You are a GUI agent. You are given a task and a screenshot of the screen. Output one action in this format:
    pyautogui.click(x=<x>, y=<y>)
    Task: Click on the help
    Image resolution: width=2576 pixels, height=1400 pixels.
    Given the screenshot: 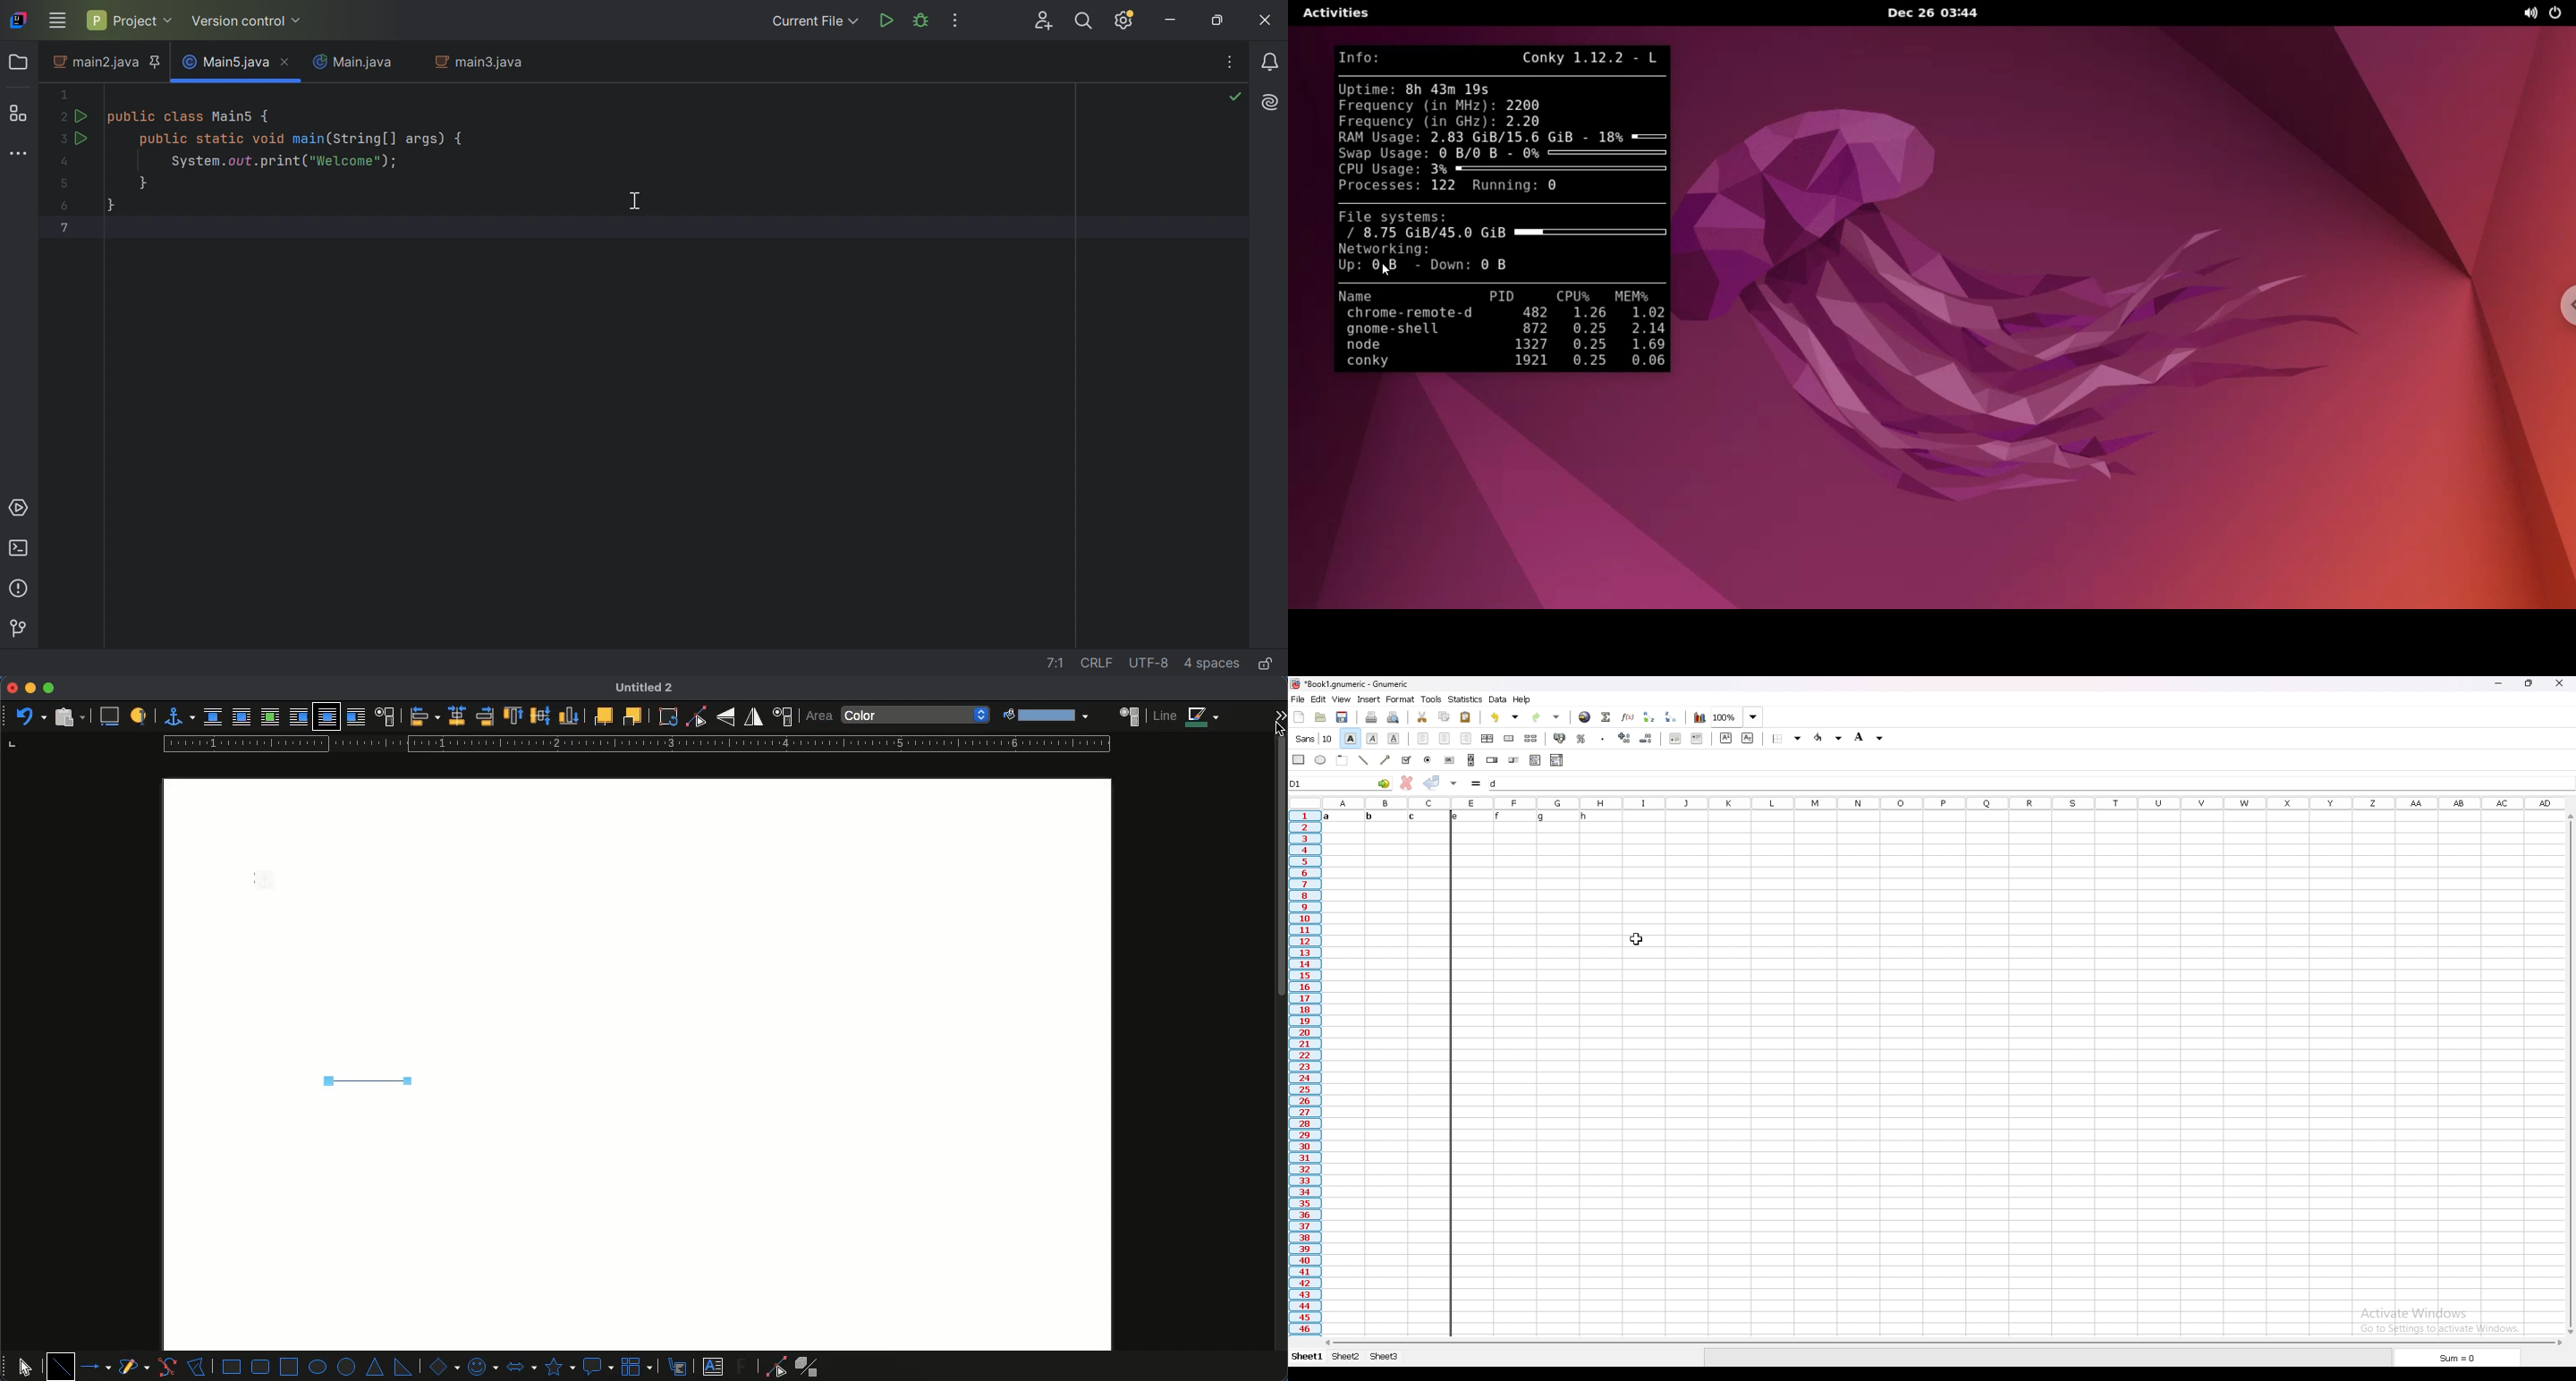 What is the action you would take?
    pyautogui.click(x=1521, y=699)
    